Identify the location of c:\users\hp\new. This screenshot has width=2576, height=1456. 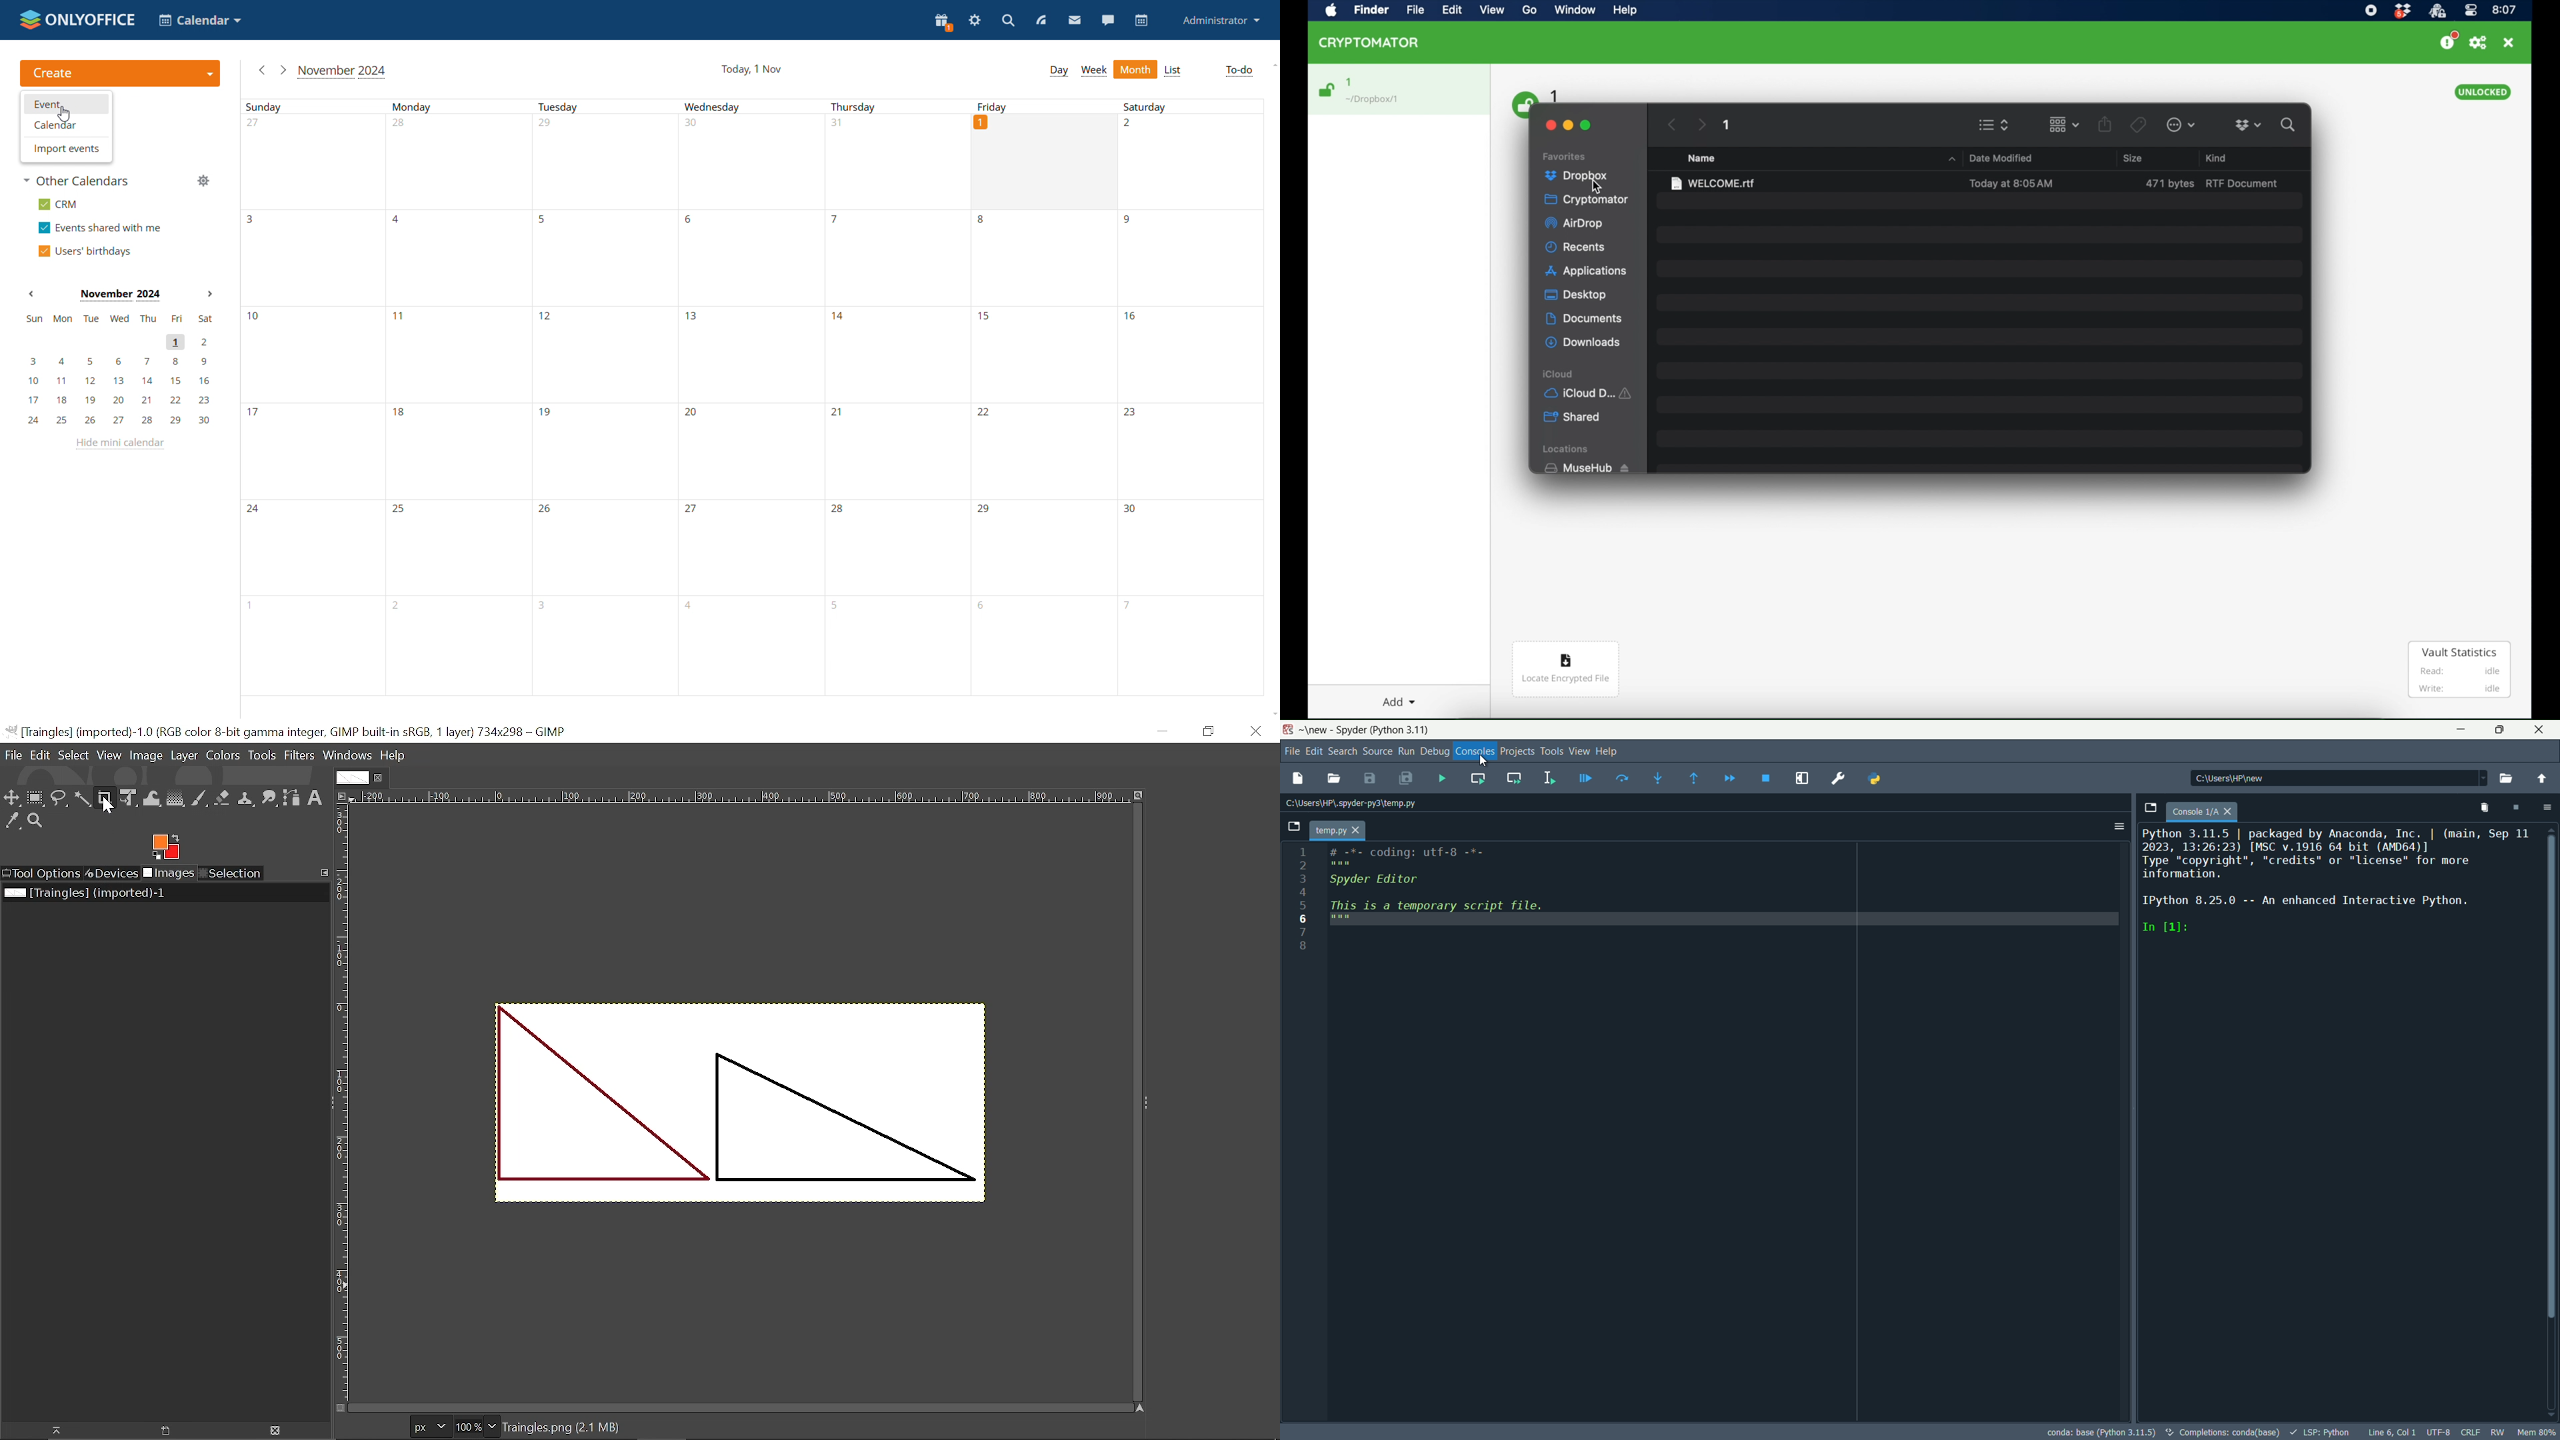
(2238, 778).